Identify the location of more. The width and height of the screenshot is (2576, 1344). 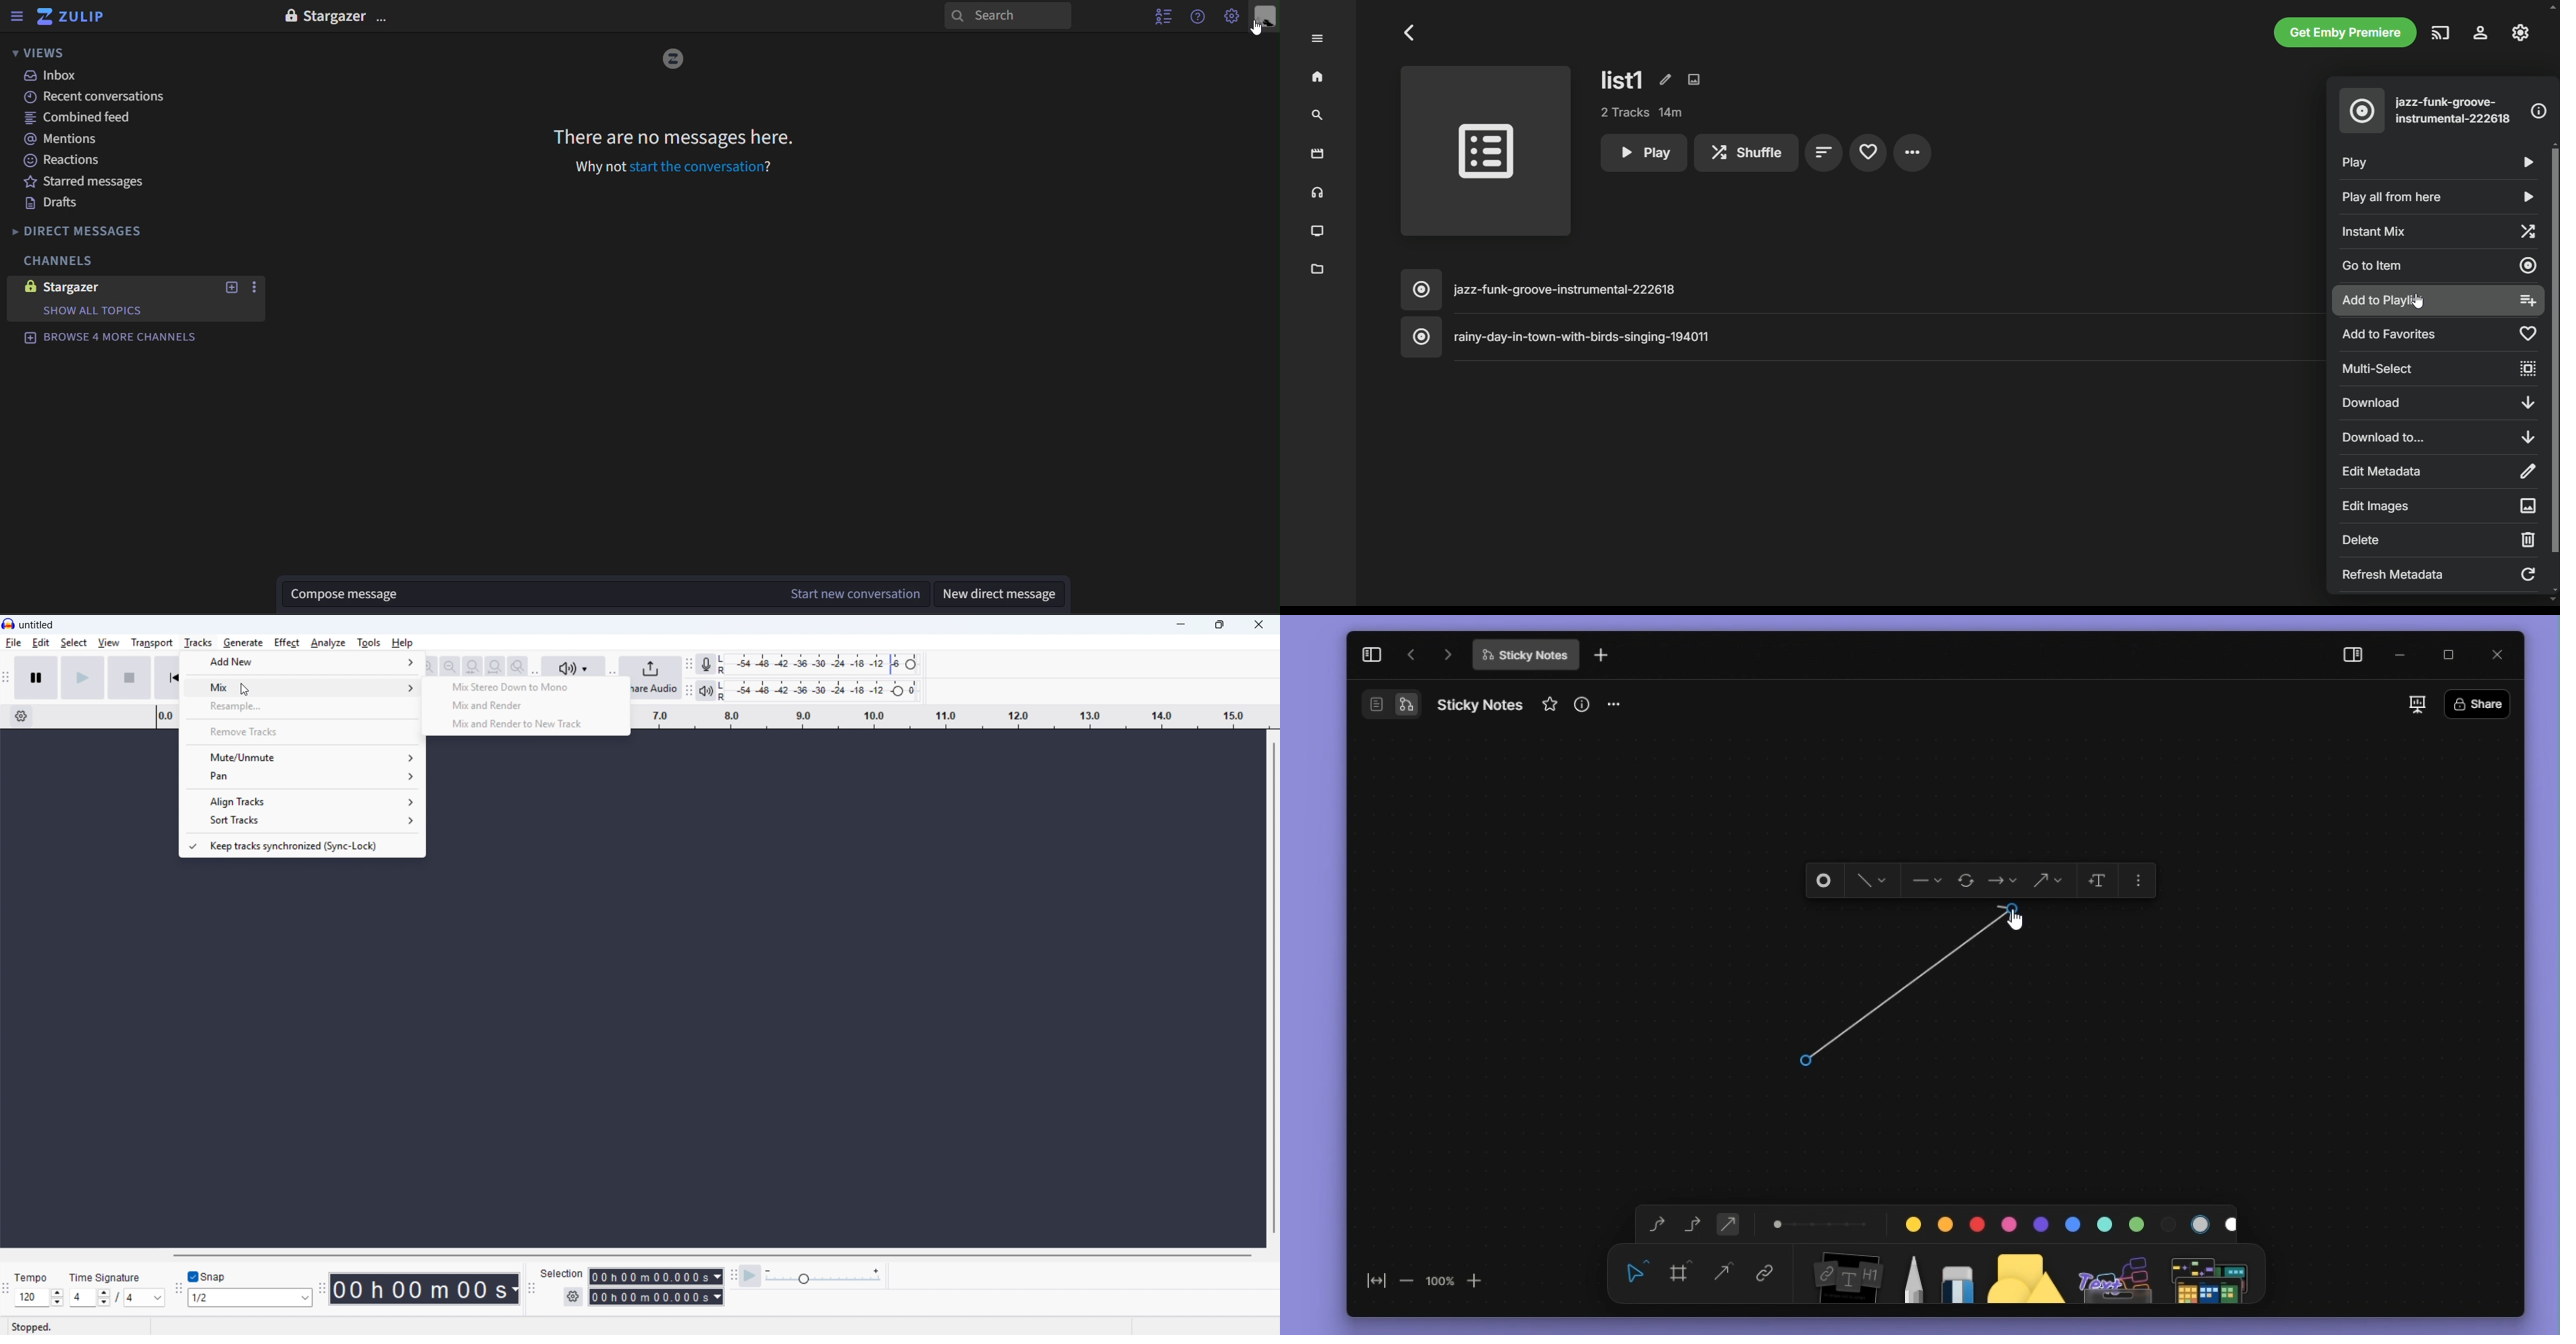
(1621, 705).